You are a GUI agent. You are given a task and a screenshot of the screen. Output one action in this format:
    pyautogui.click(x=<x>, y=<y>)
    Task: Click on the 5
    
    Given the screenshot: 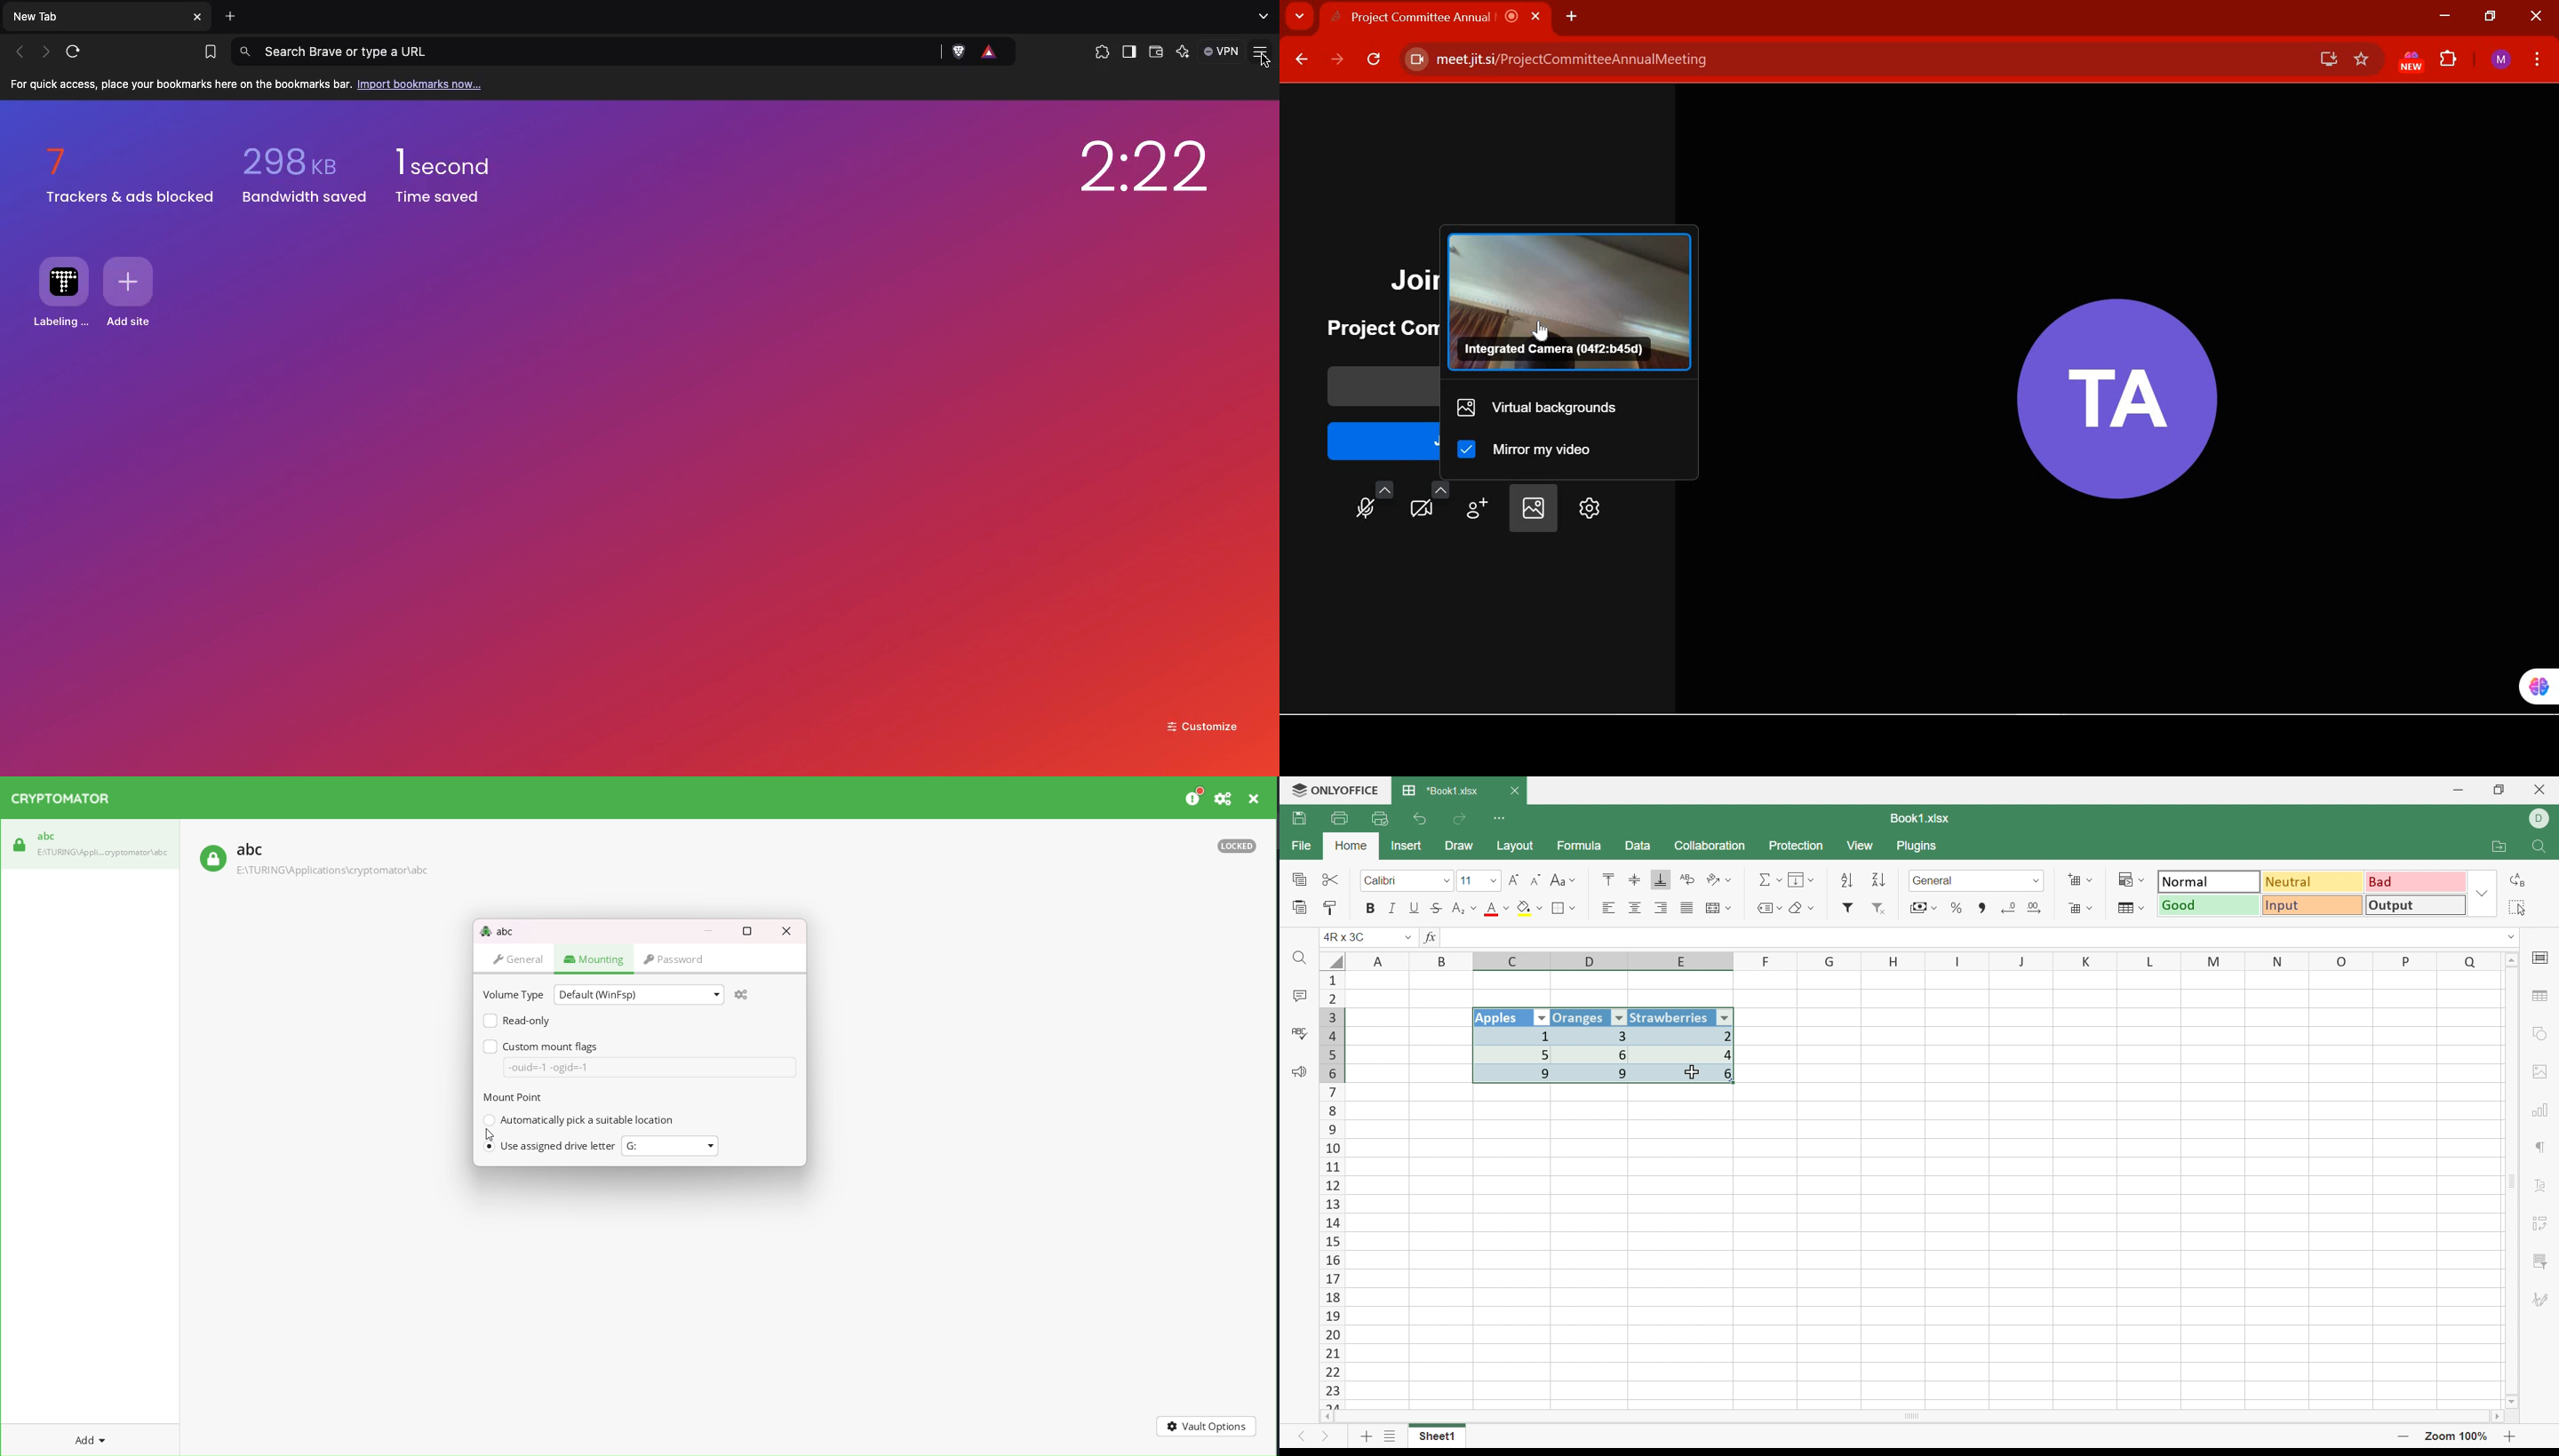 What is the action you would take?
    pyautogui.click(x=1514, y=1054)
    